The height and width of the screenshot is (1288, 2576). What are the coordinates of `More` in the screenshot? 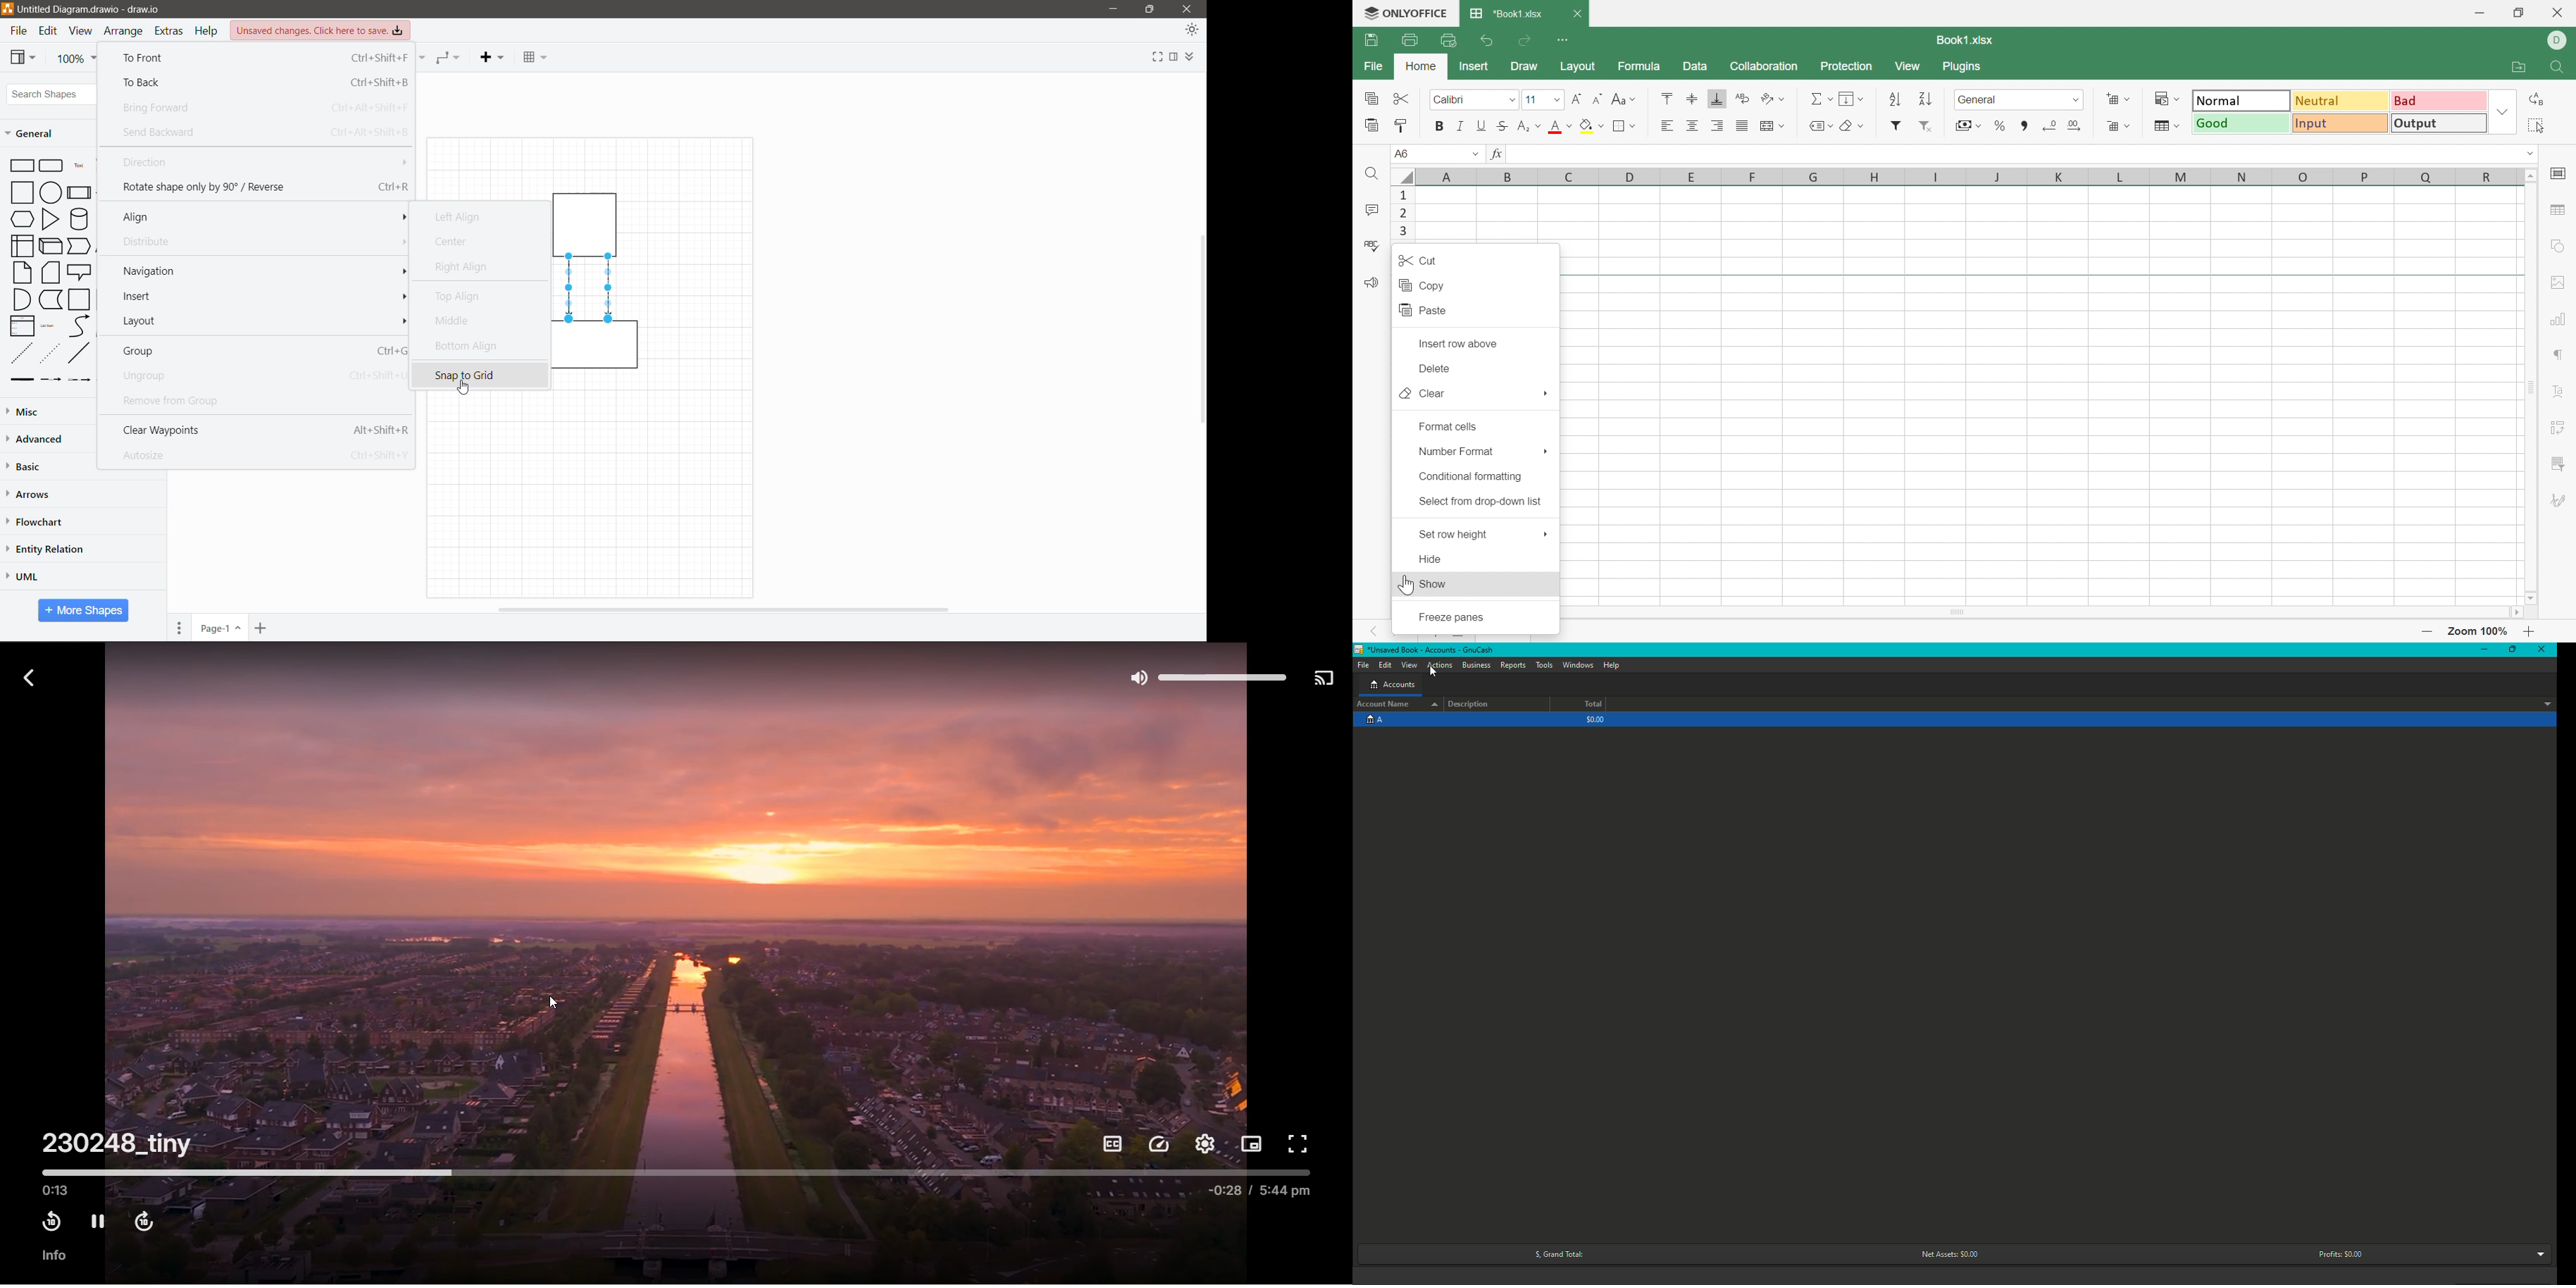 It's located at (1546, 396).